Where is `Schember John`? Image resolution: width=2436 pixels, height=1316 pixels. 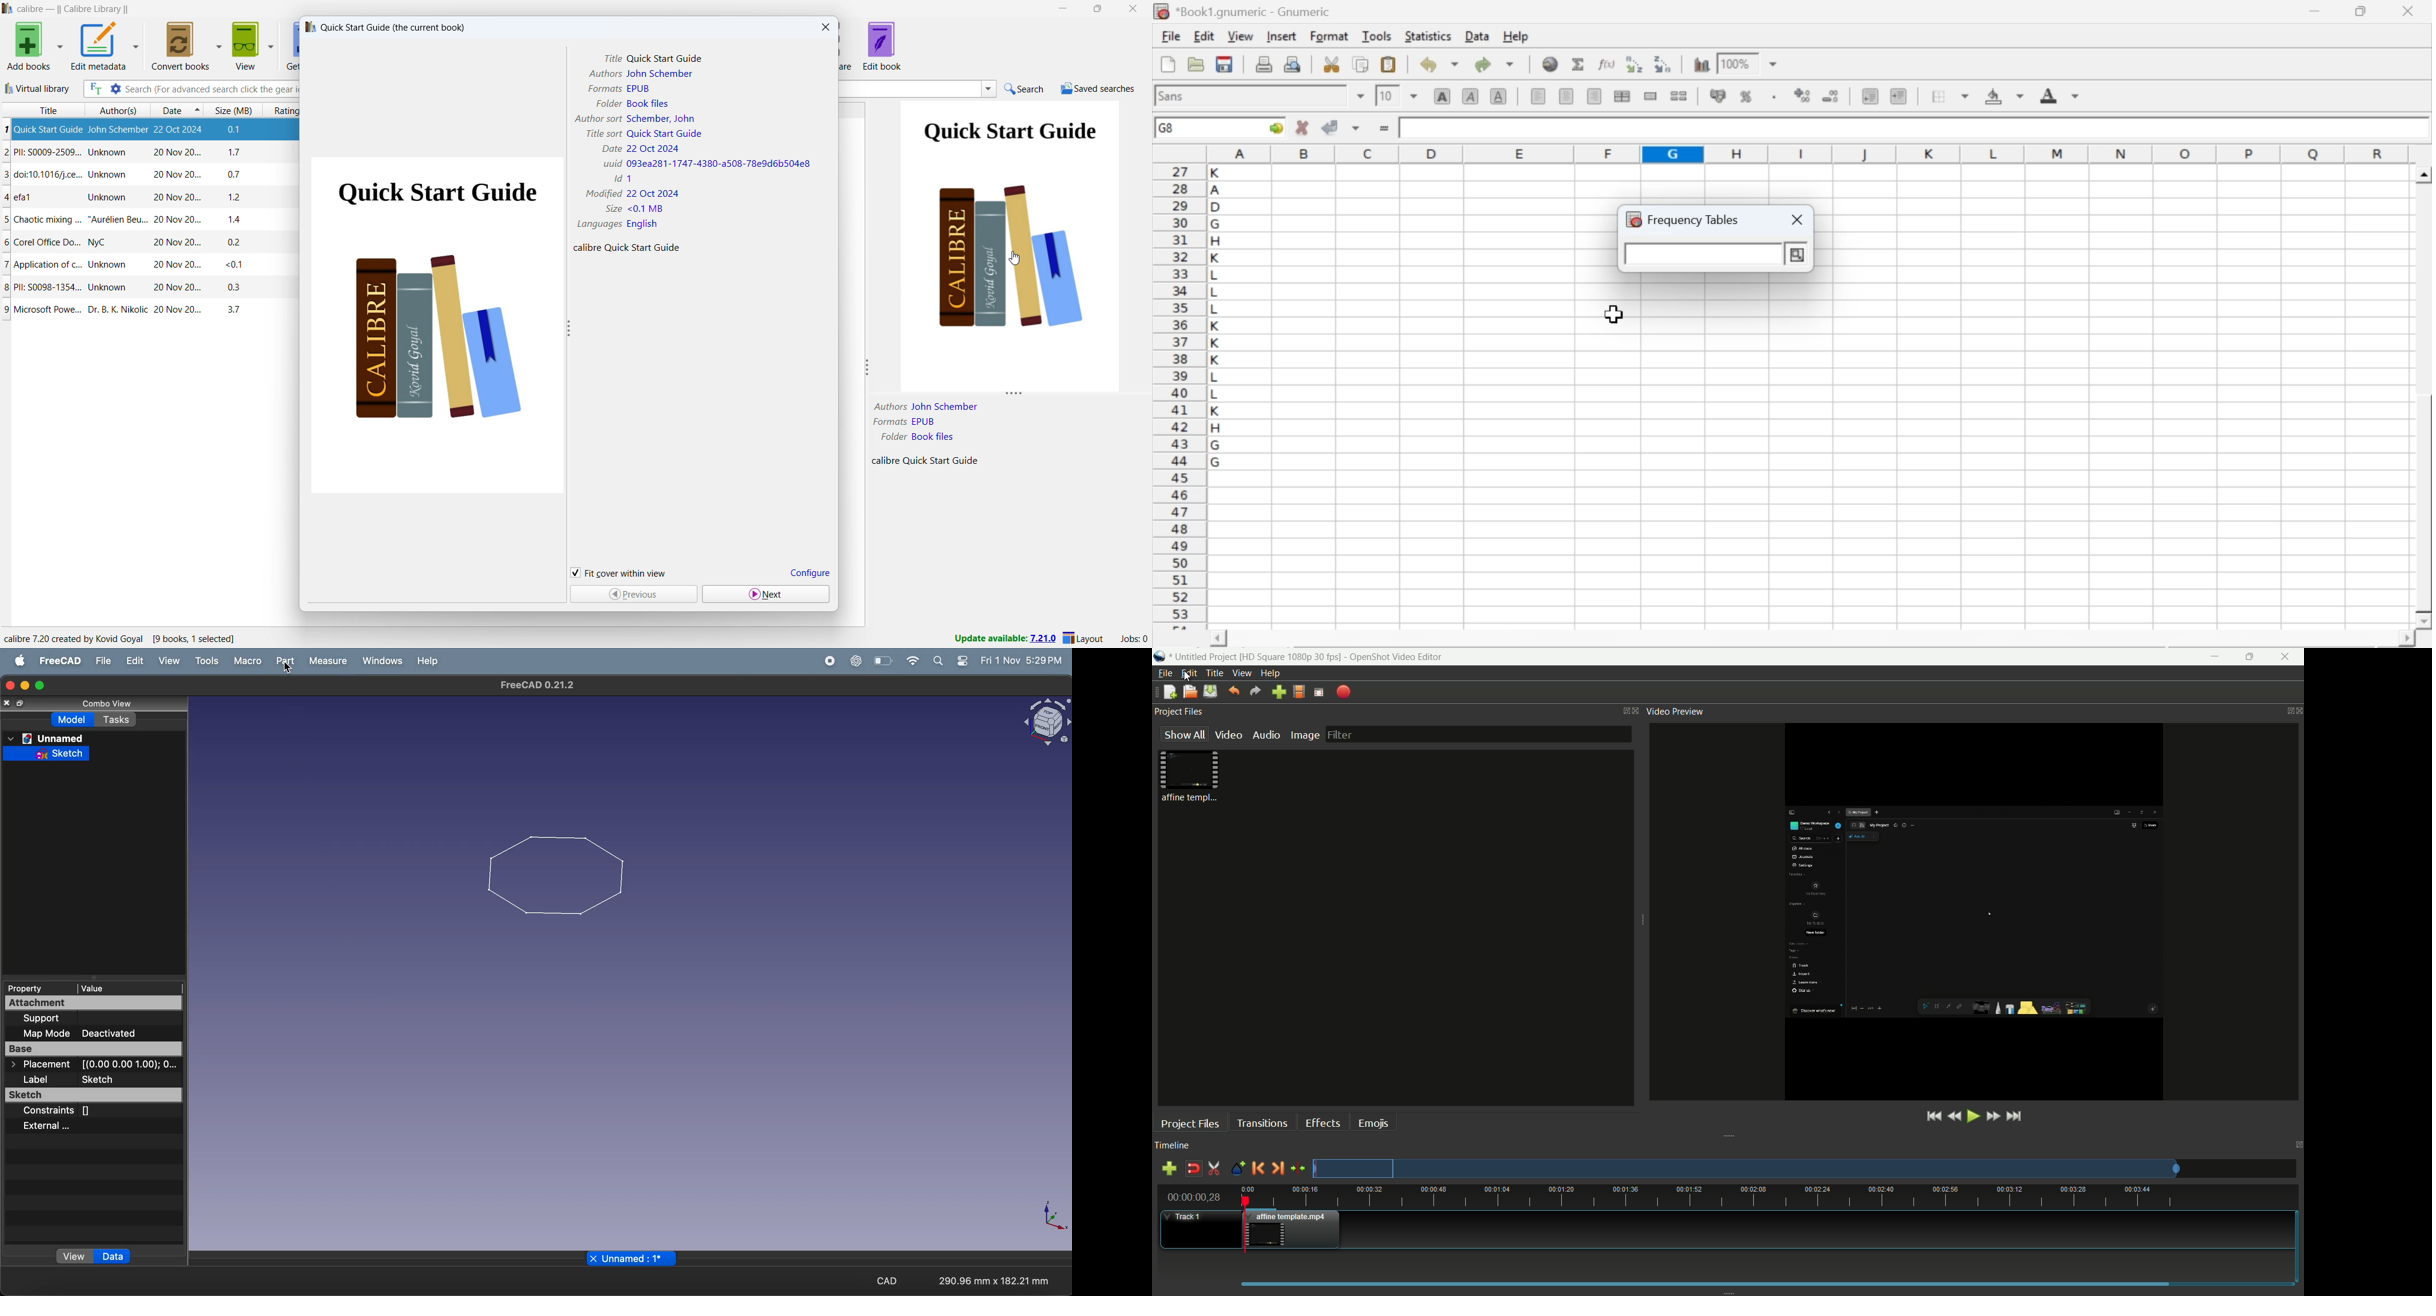
Schember John is located at coordinates (660, 118).